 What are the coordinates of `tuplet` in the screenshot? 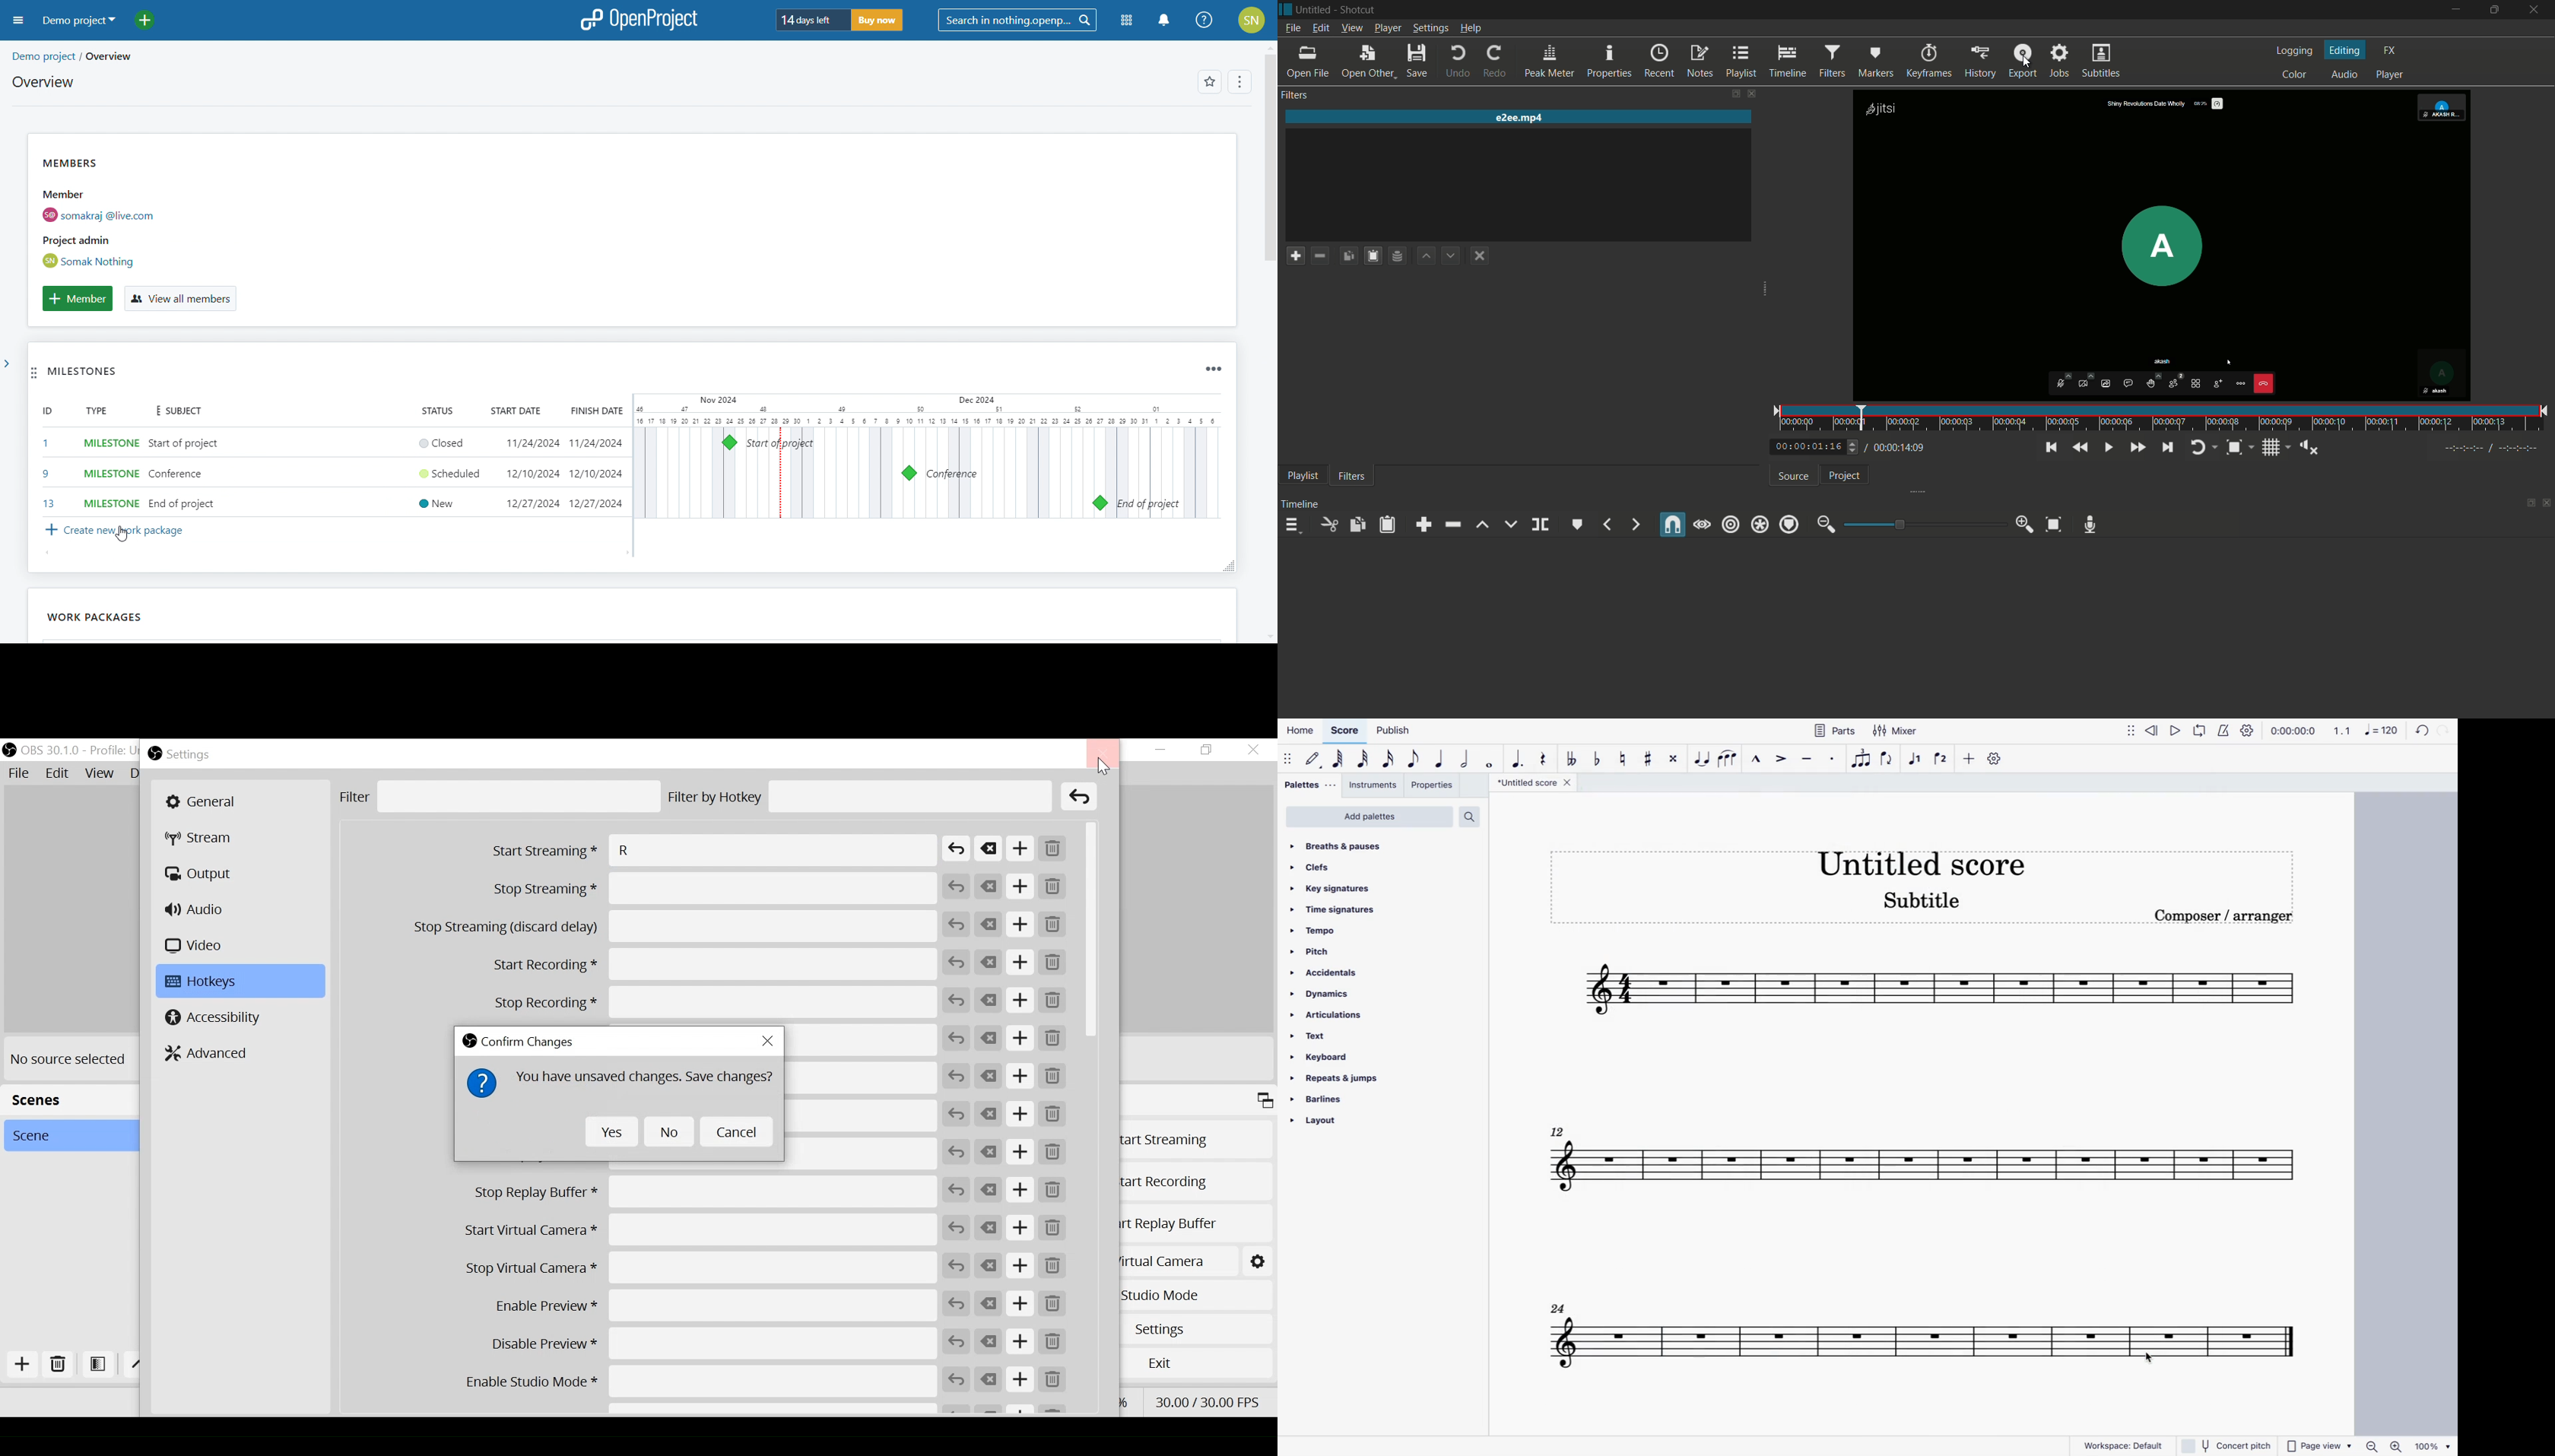 It's located at (1863, 762).